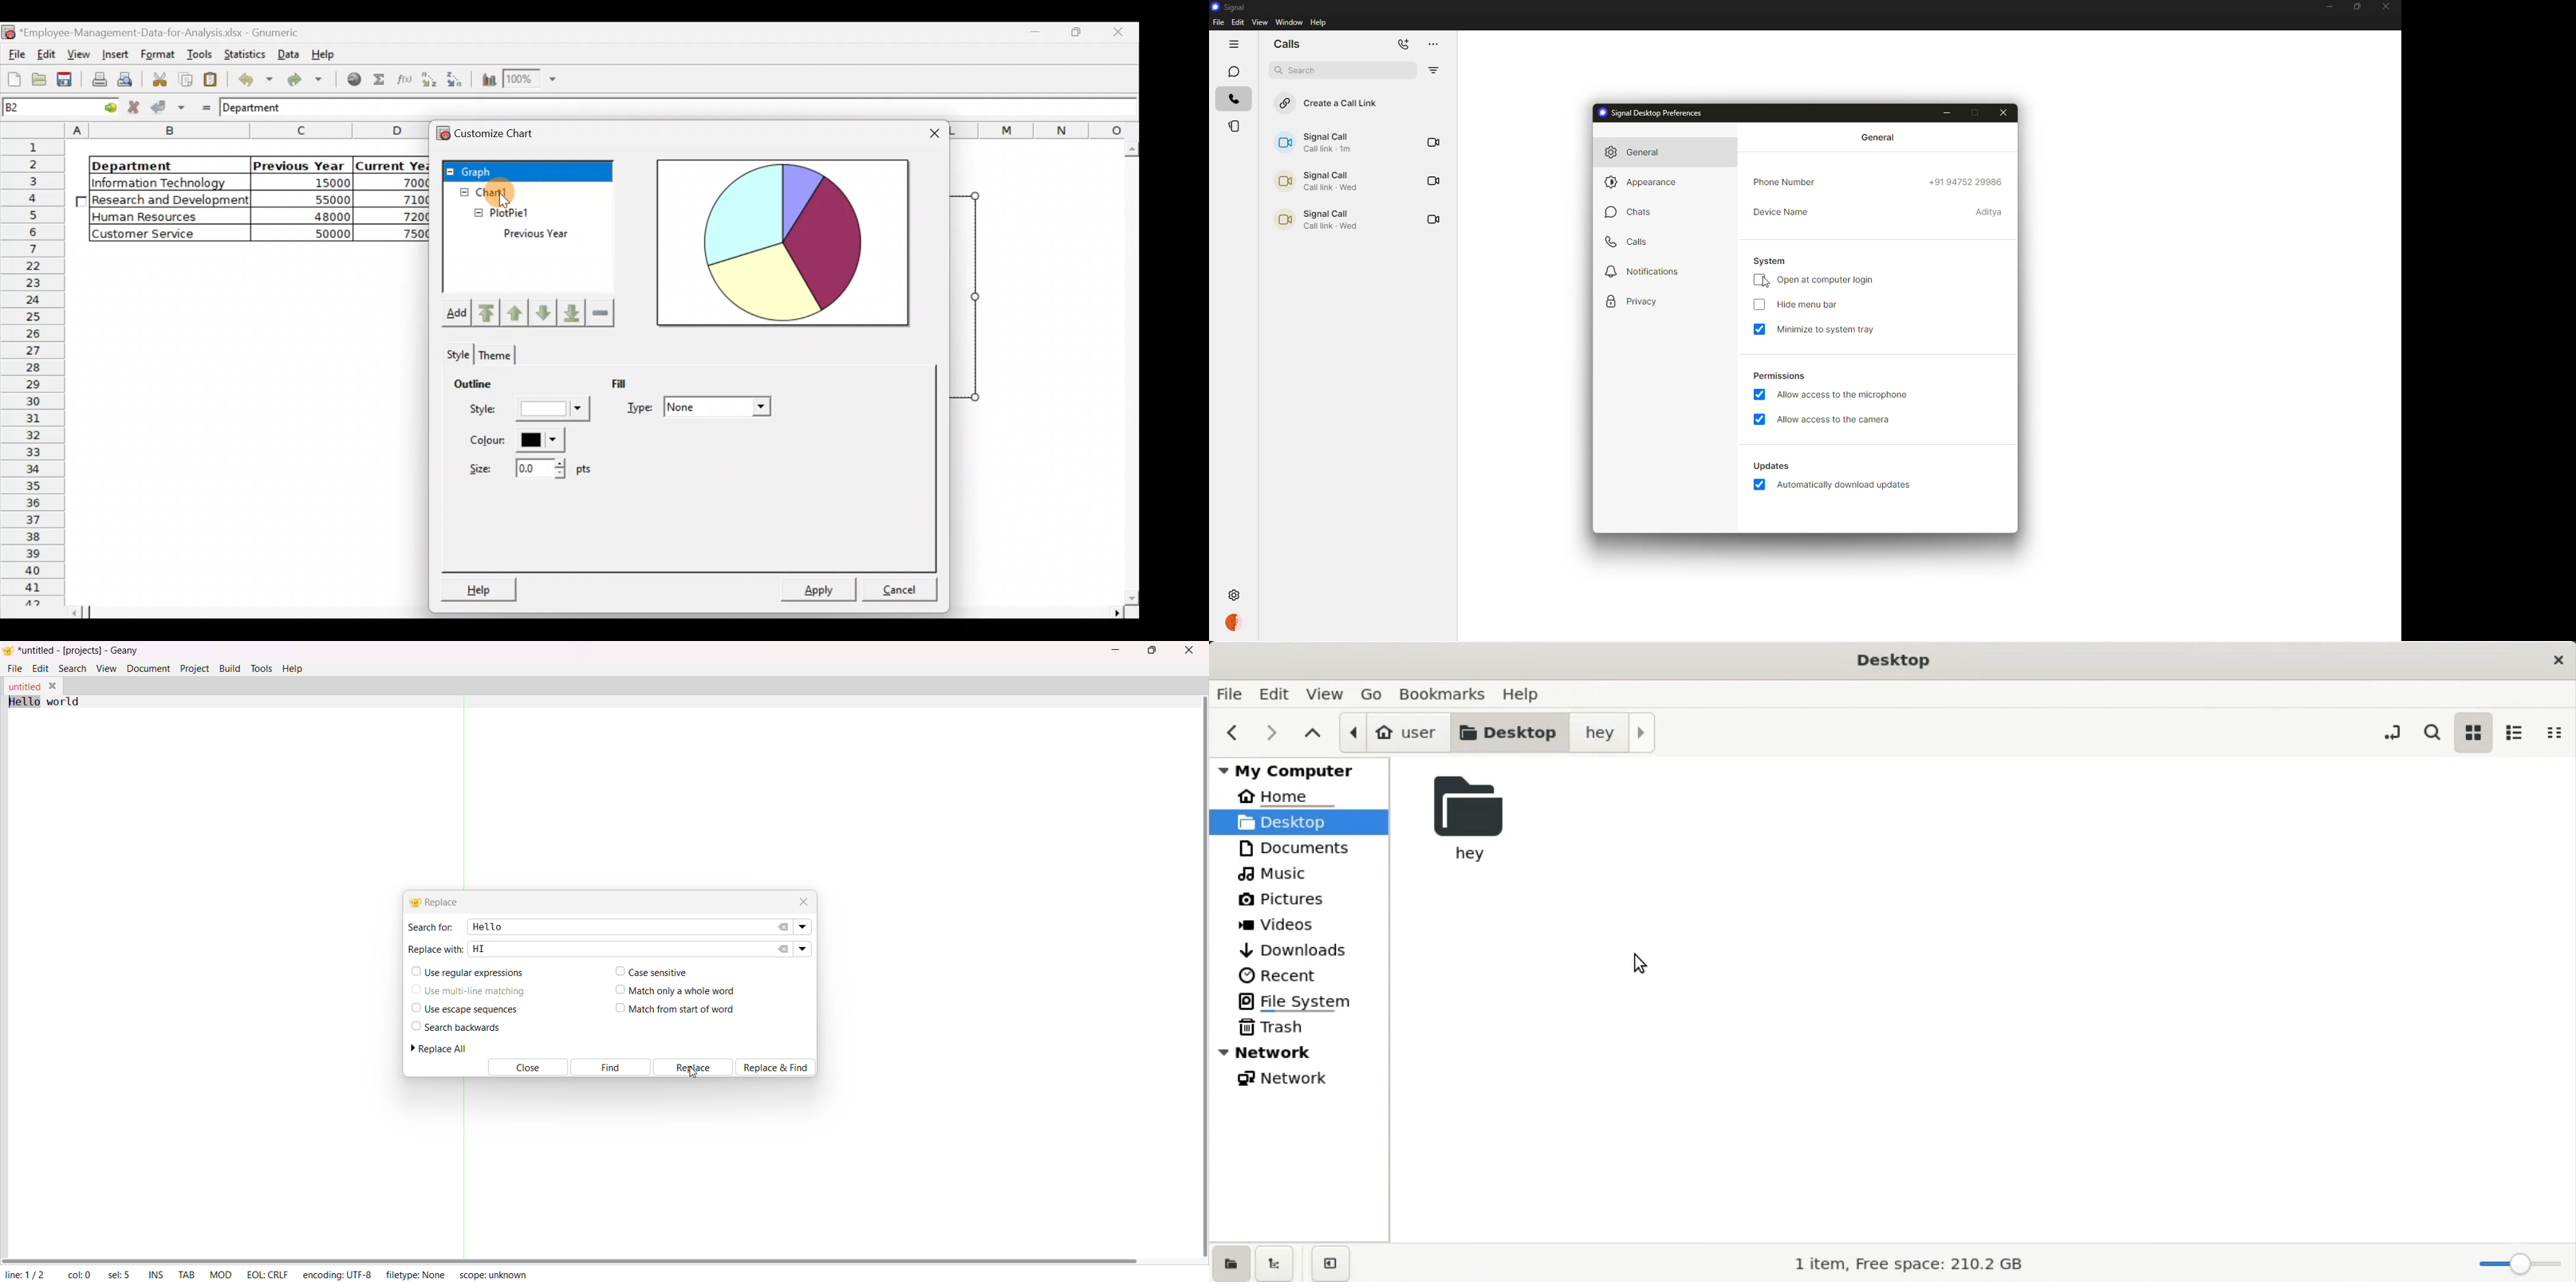 The width and height of the screenshot is (2576, 1288). I want to click on Desktop, so click(1899, 662).